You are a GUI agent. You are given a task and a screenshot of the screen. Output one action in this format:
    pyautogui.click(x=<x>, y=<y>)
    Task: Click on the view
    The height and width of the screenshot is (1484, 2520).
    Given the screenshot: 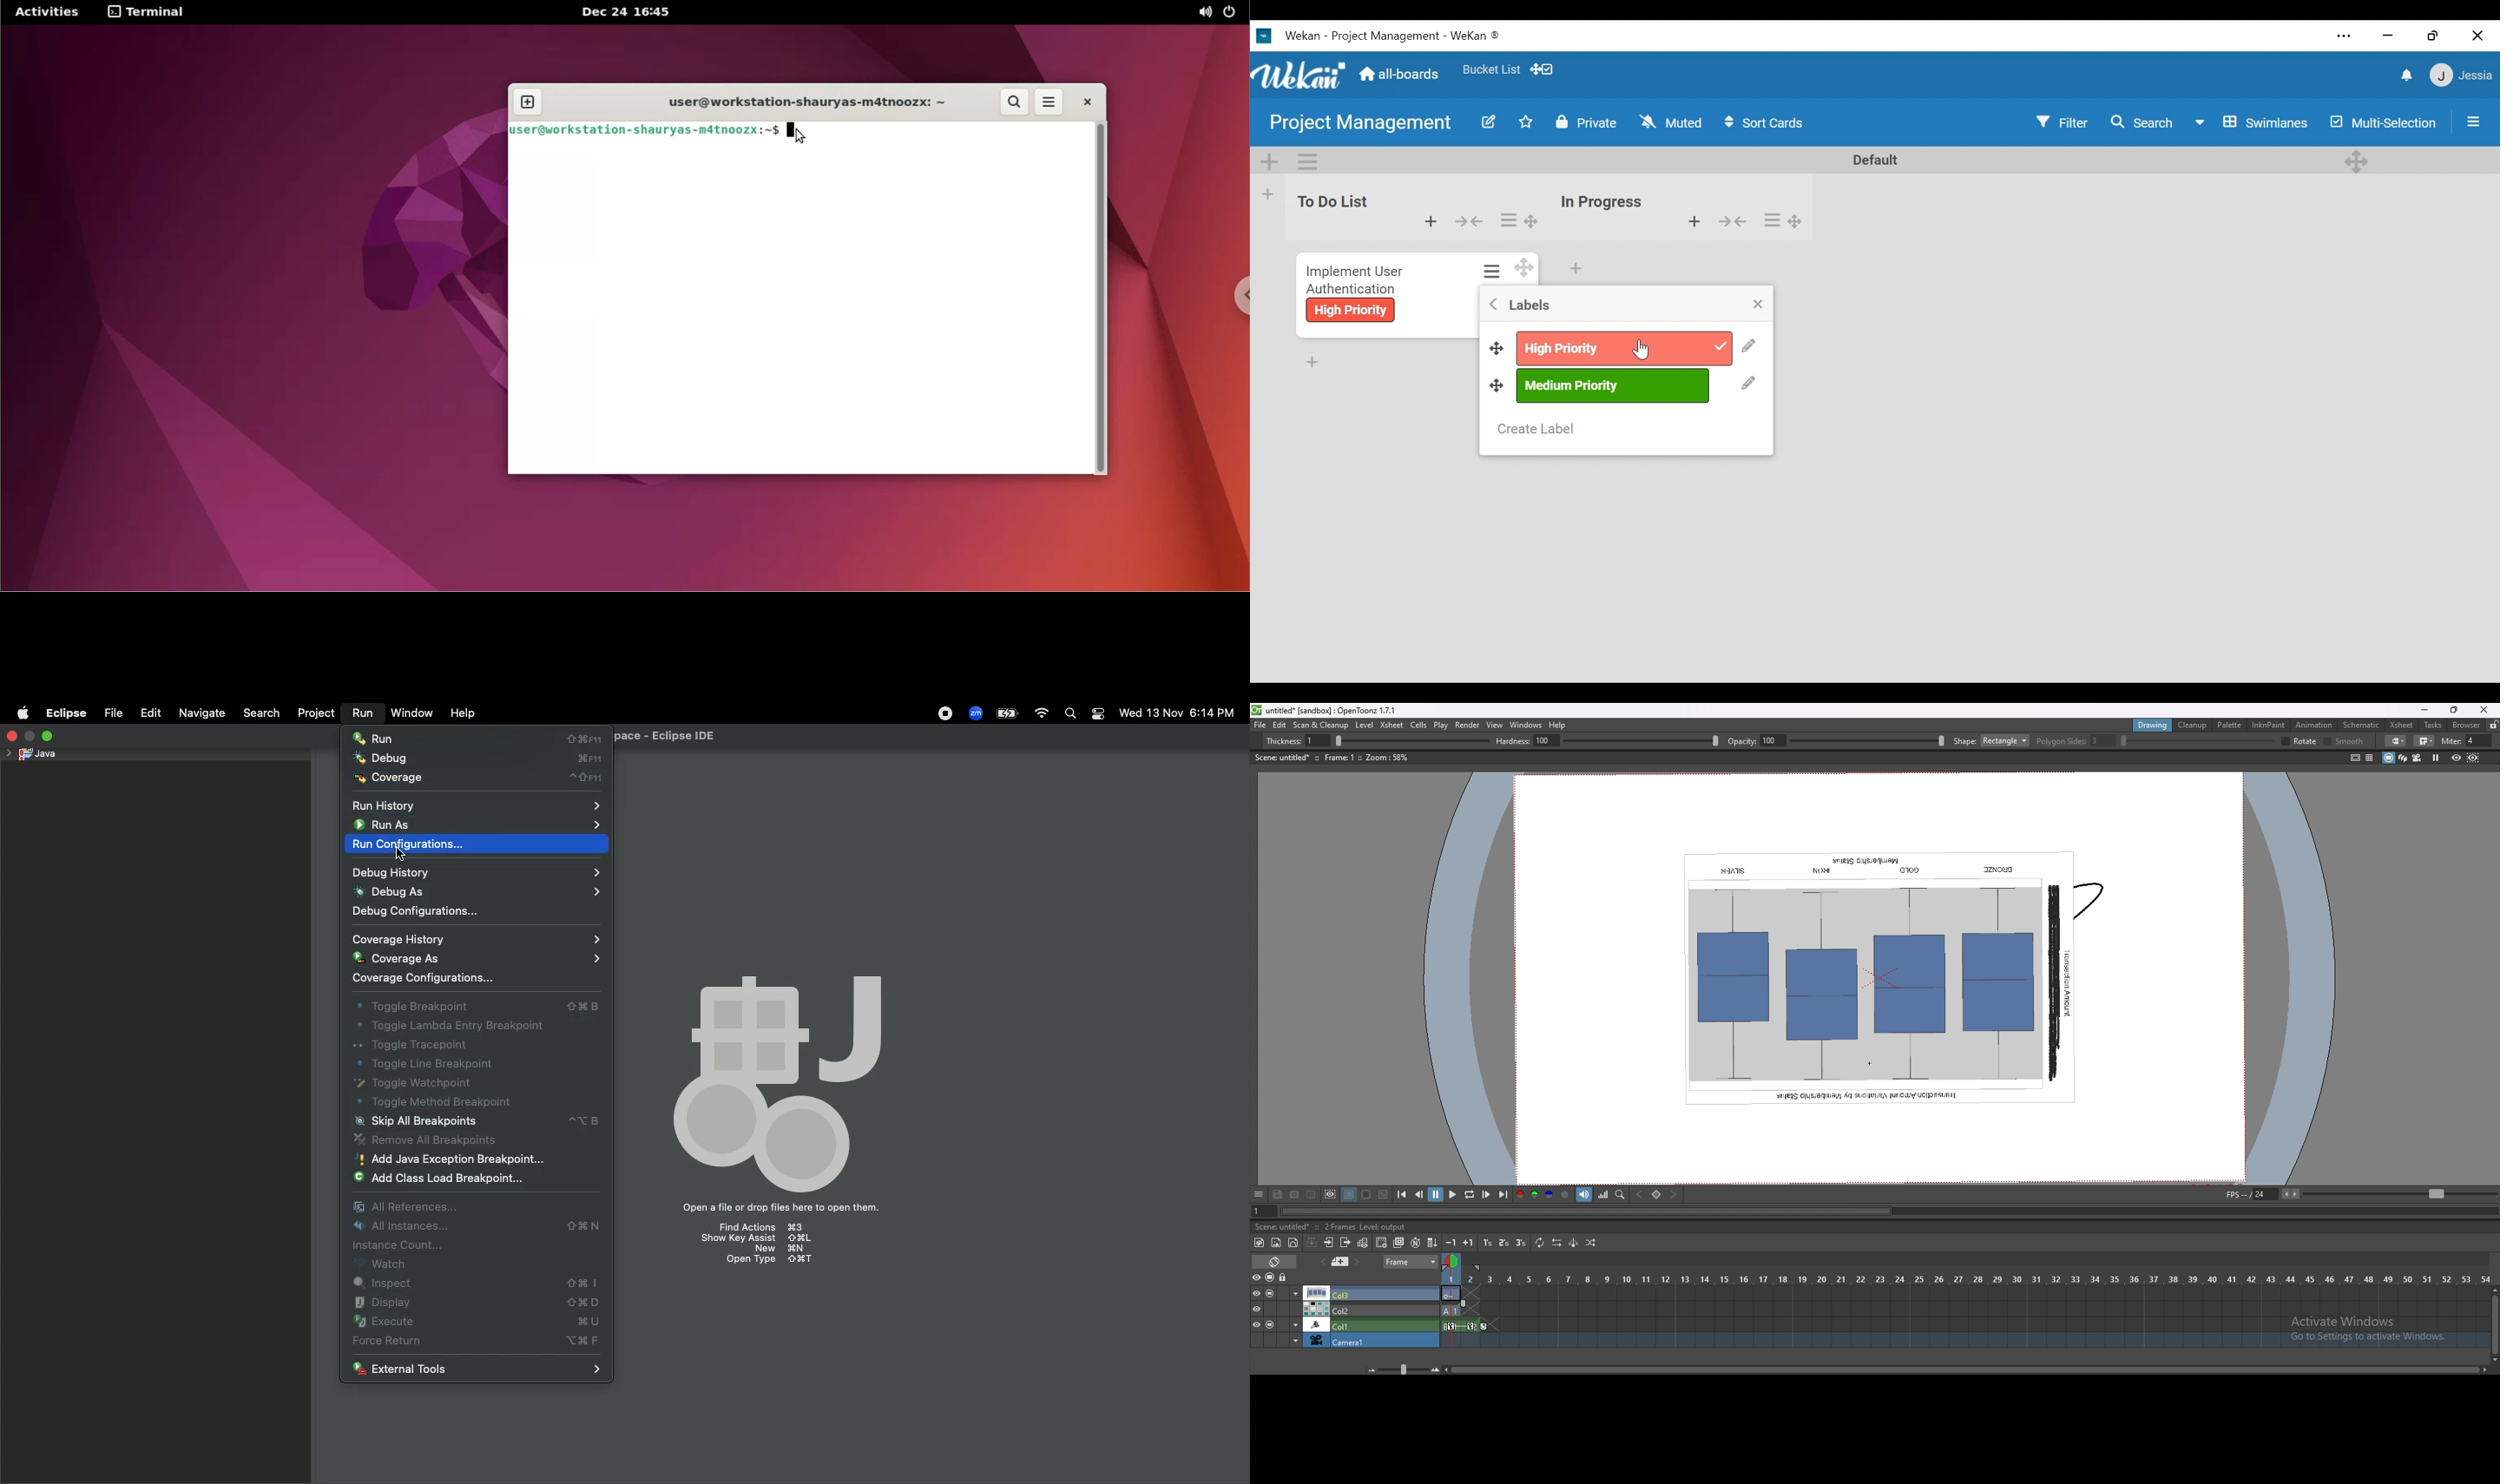 What is the action you would take?
    pyautogui.click(x=1495, y=724)
    